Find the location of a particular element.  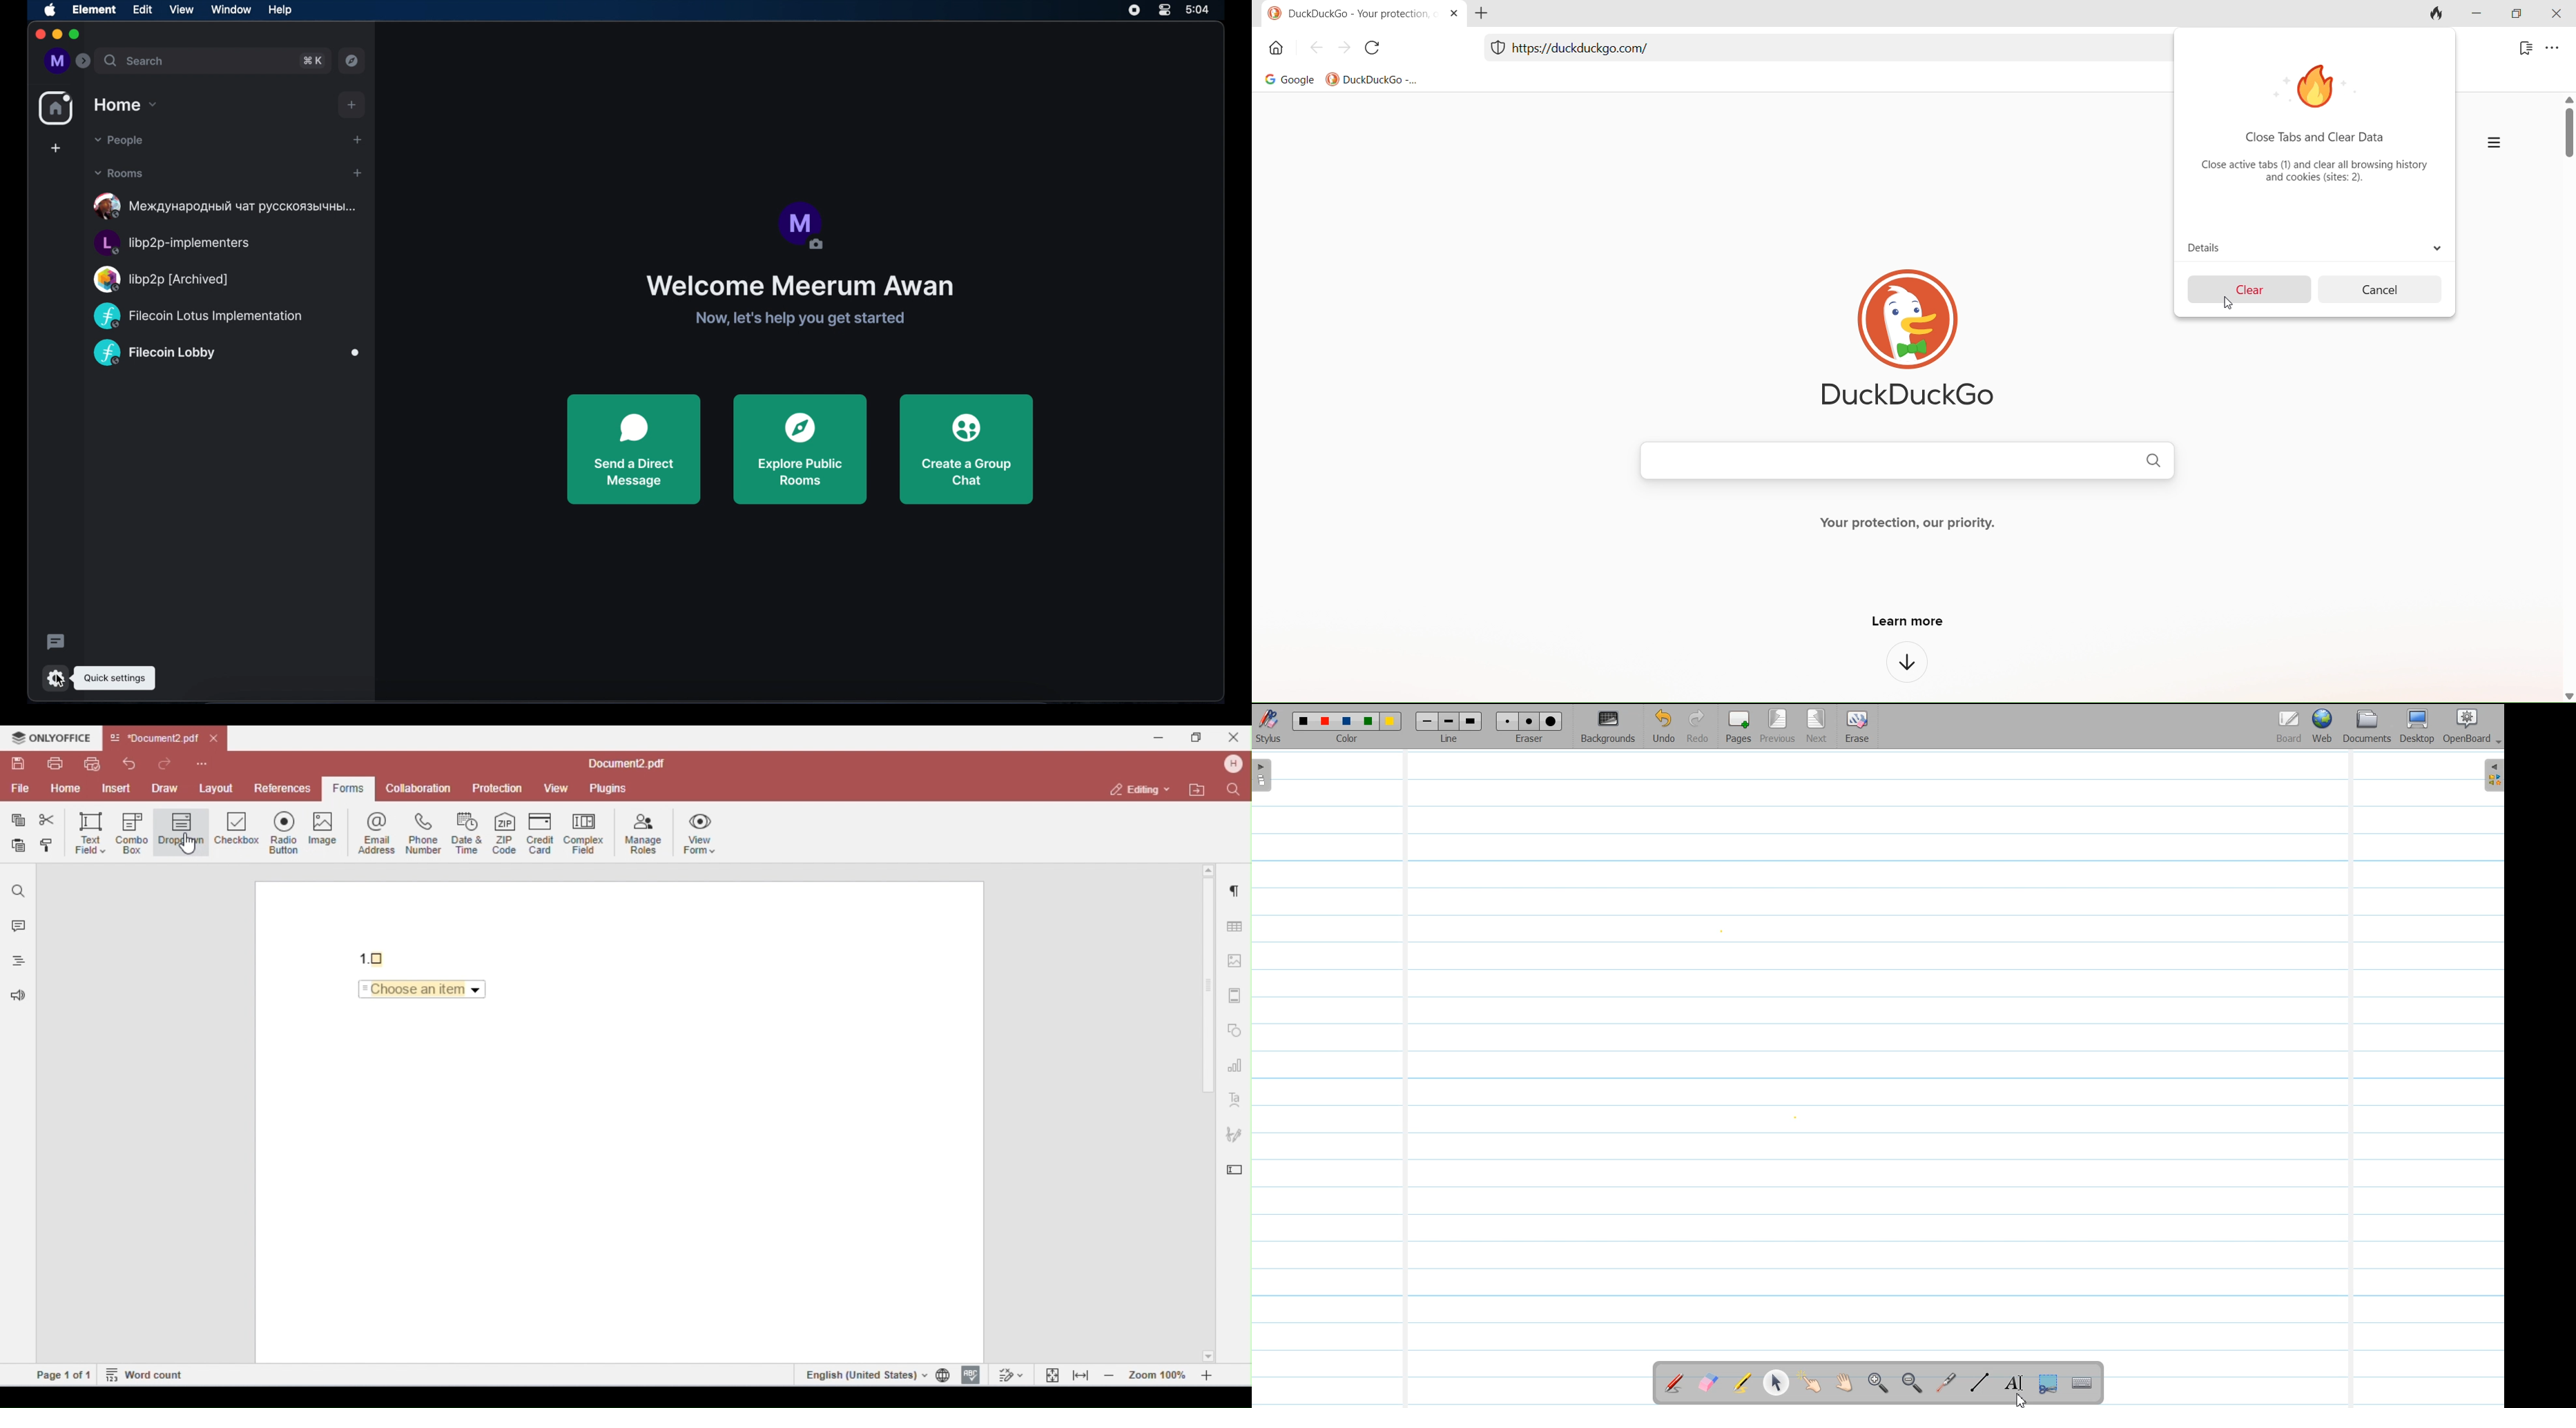

now  lets help you get started is located at coordinates (801, 319).